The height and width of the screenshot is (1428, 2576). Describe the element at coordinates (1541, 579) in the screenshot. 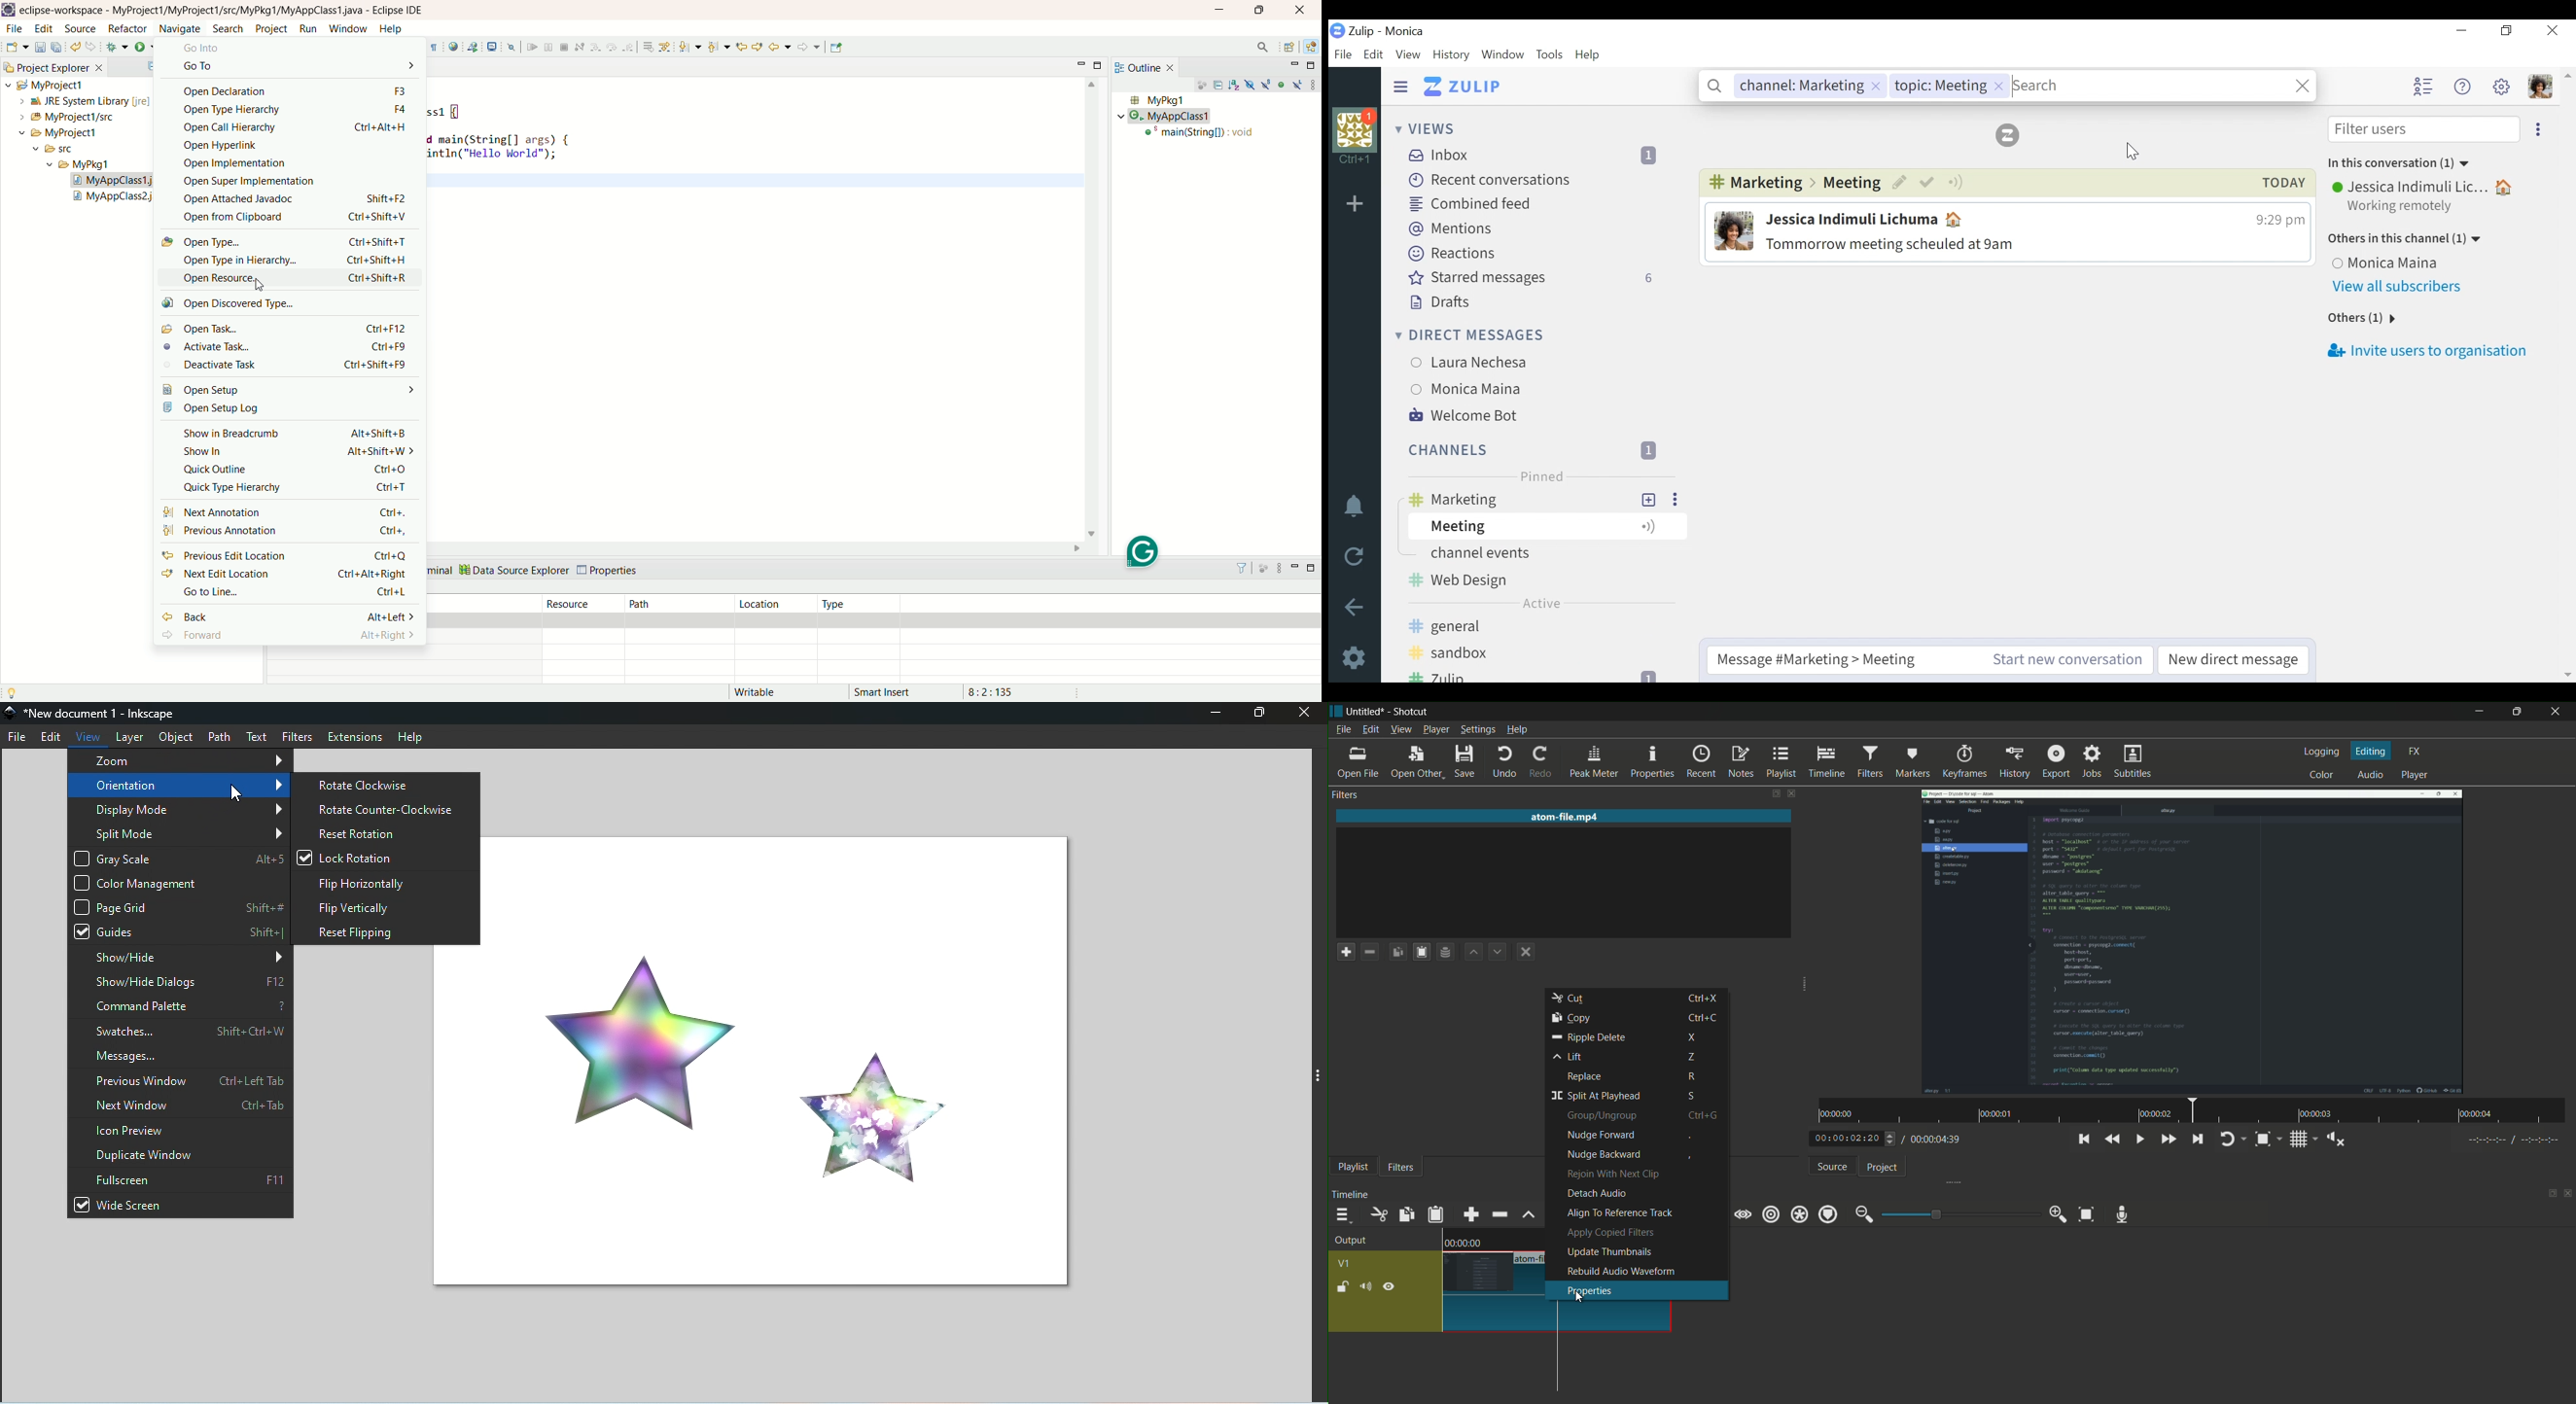

I see `Web Design` at that location.